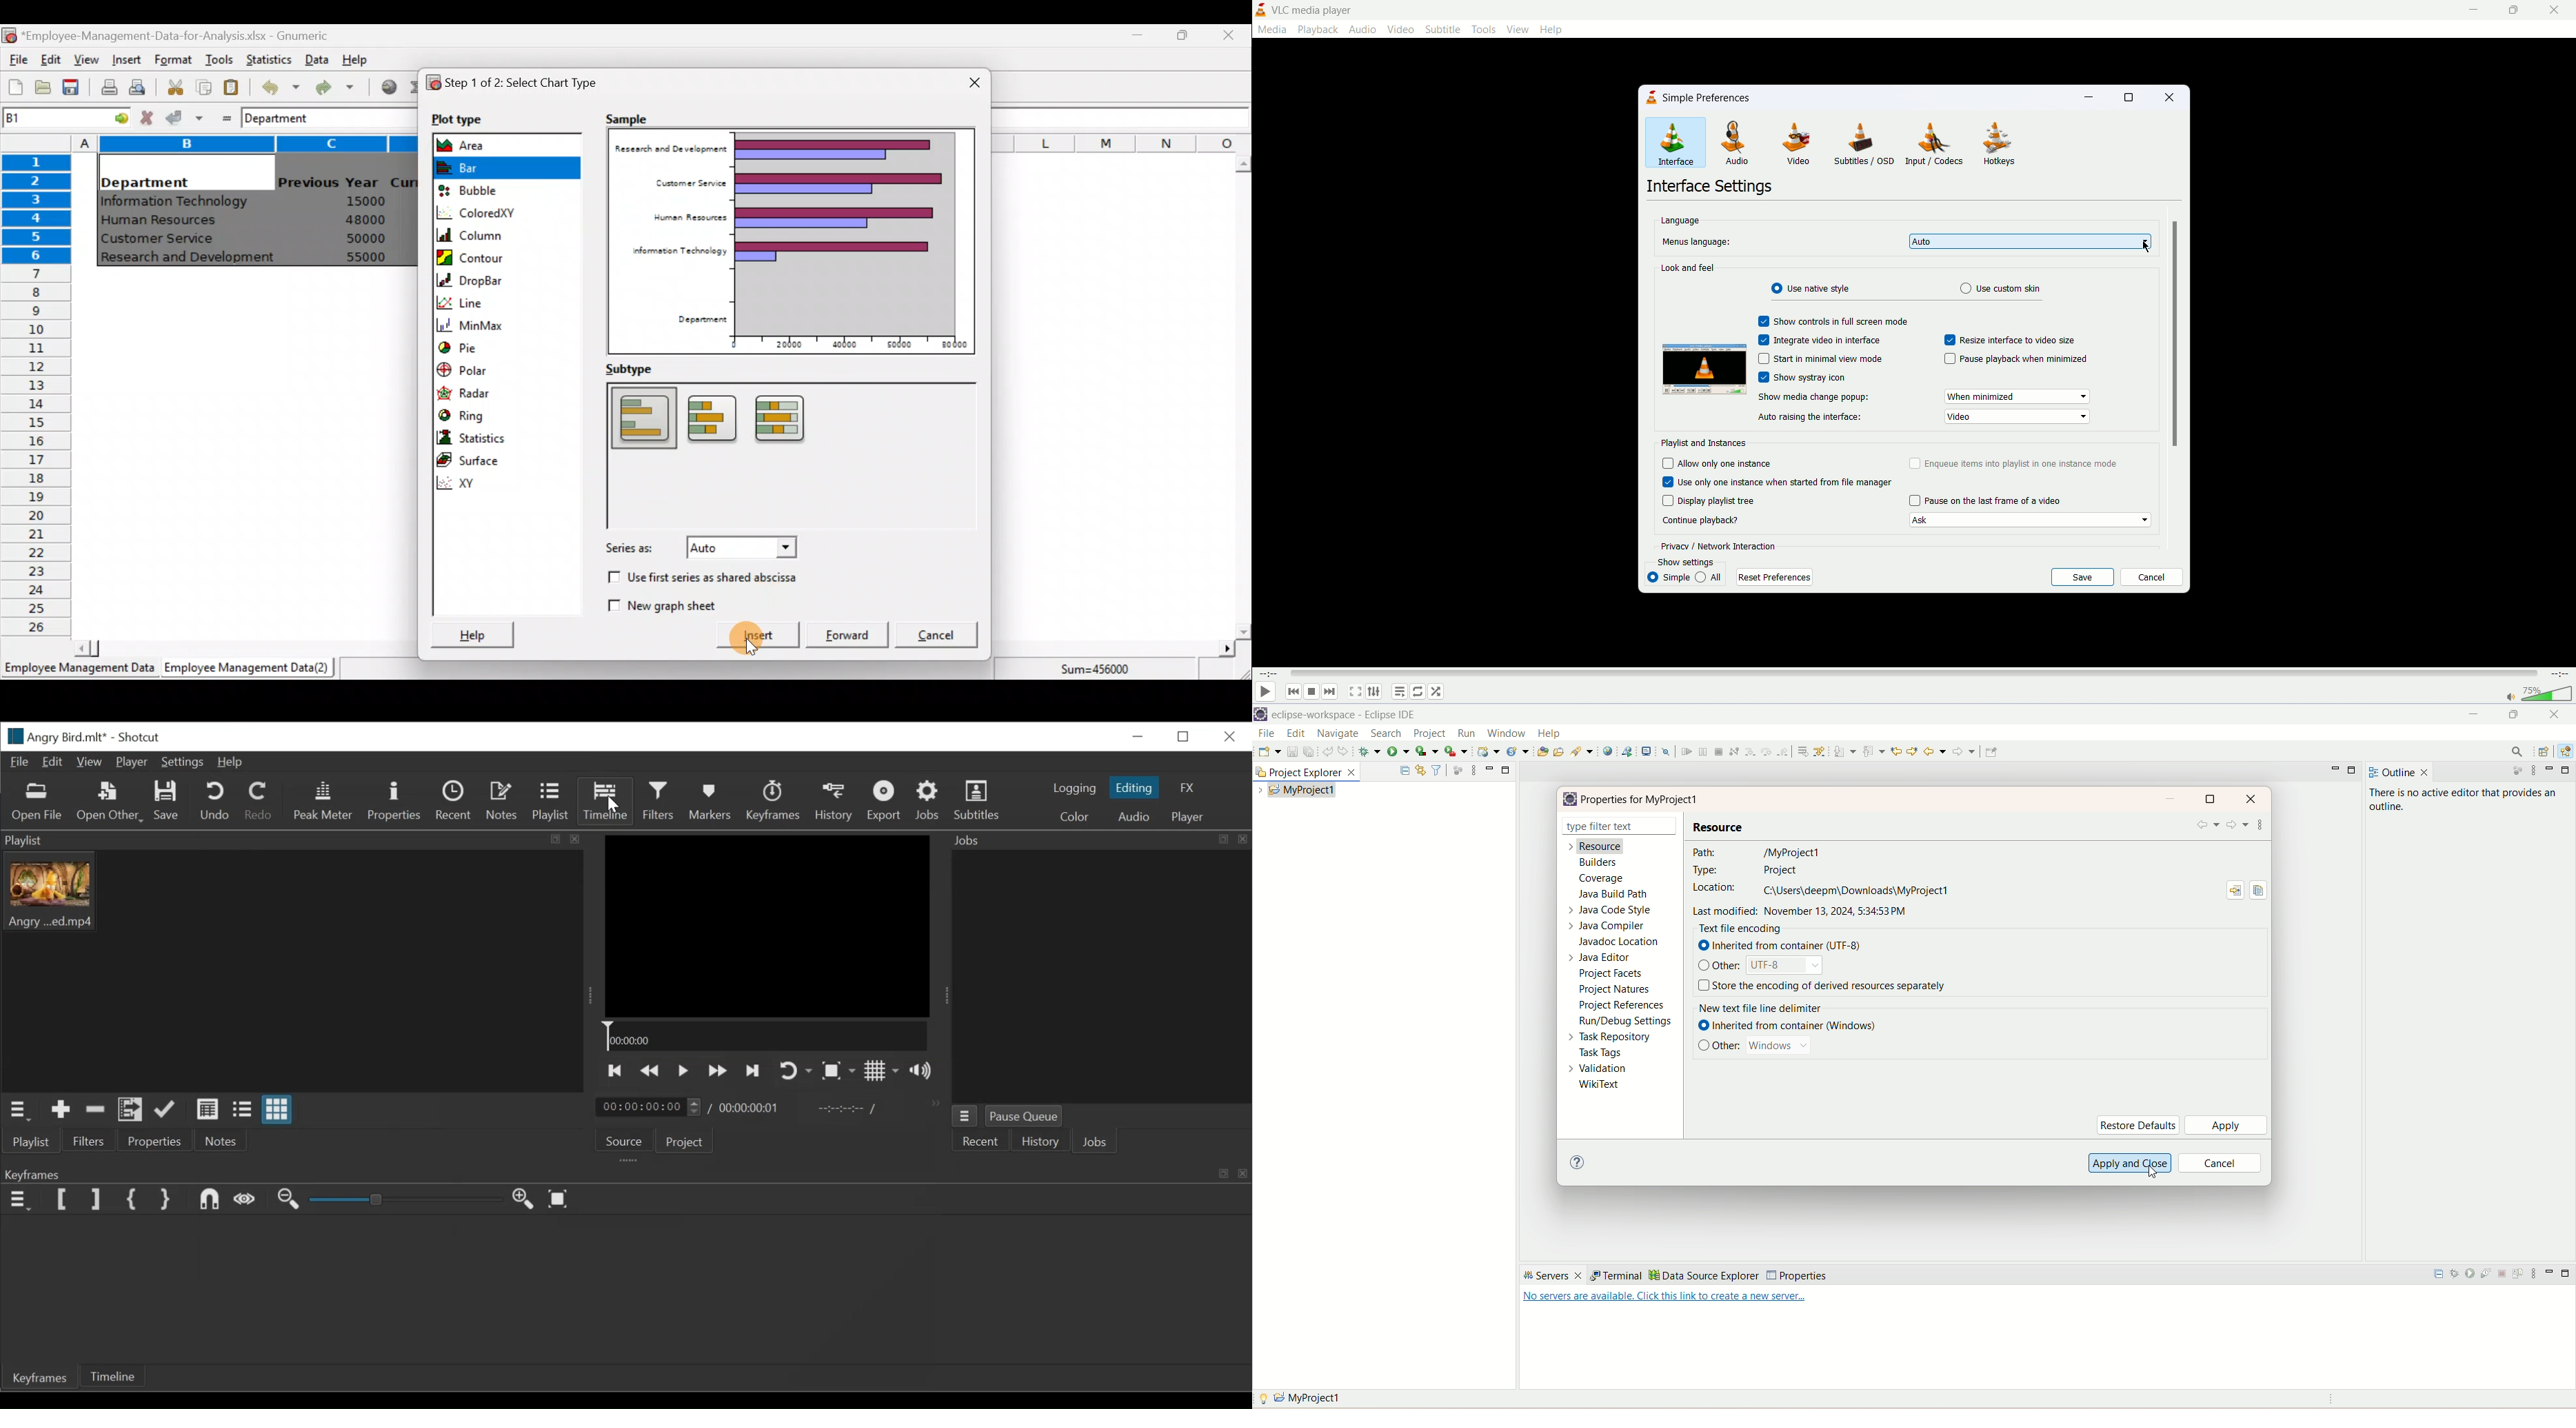 The height and width of the screenshot is (1428, 2576). What do you see at coordinates (1598, 863) in the screenshot?
I see `builders` at bounding box center [1598, 863].